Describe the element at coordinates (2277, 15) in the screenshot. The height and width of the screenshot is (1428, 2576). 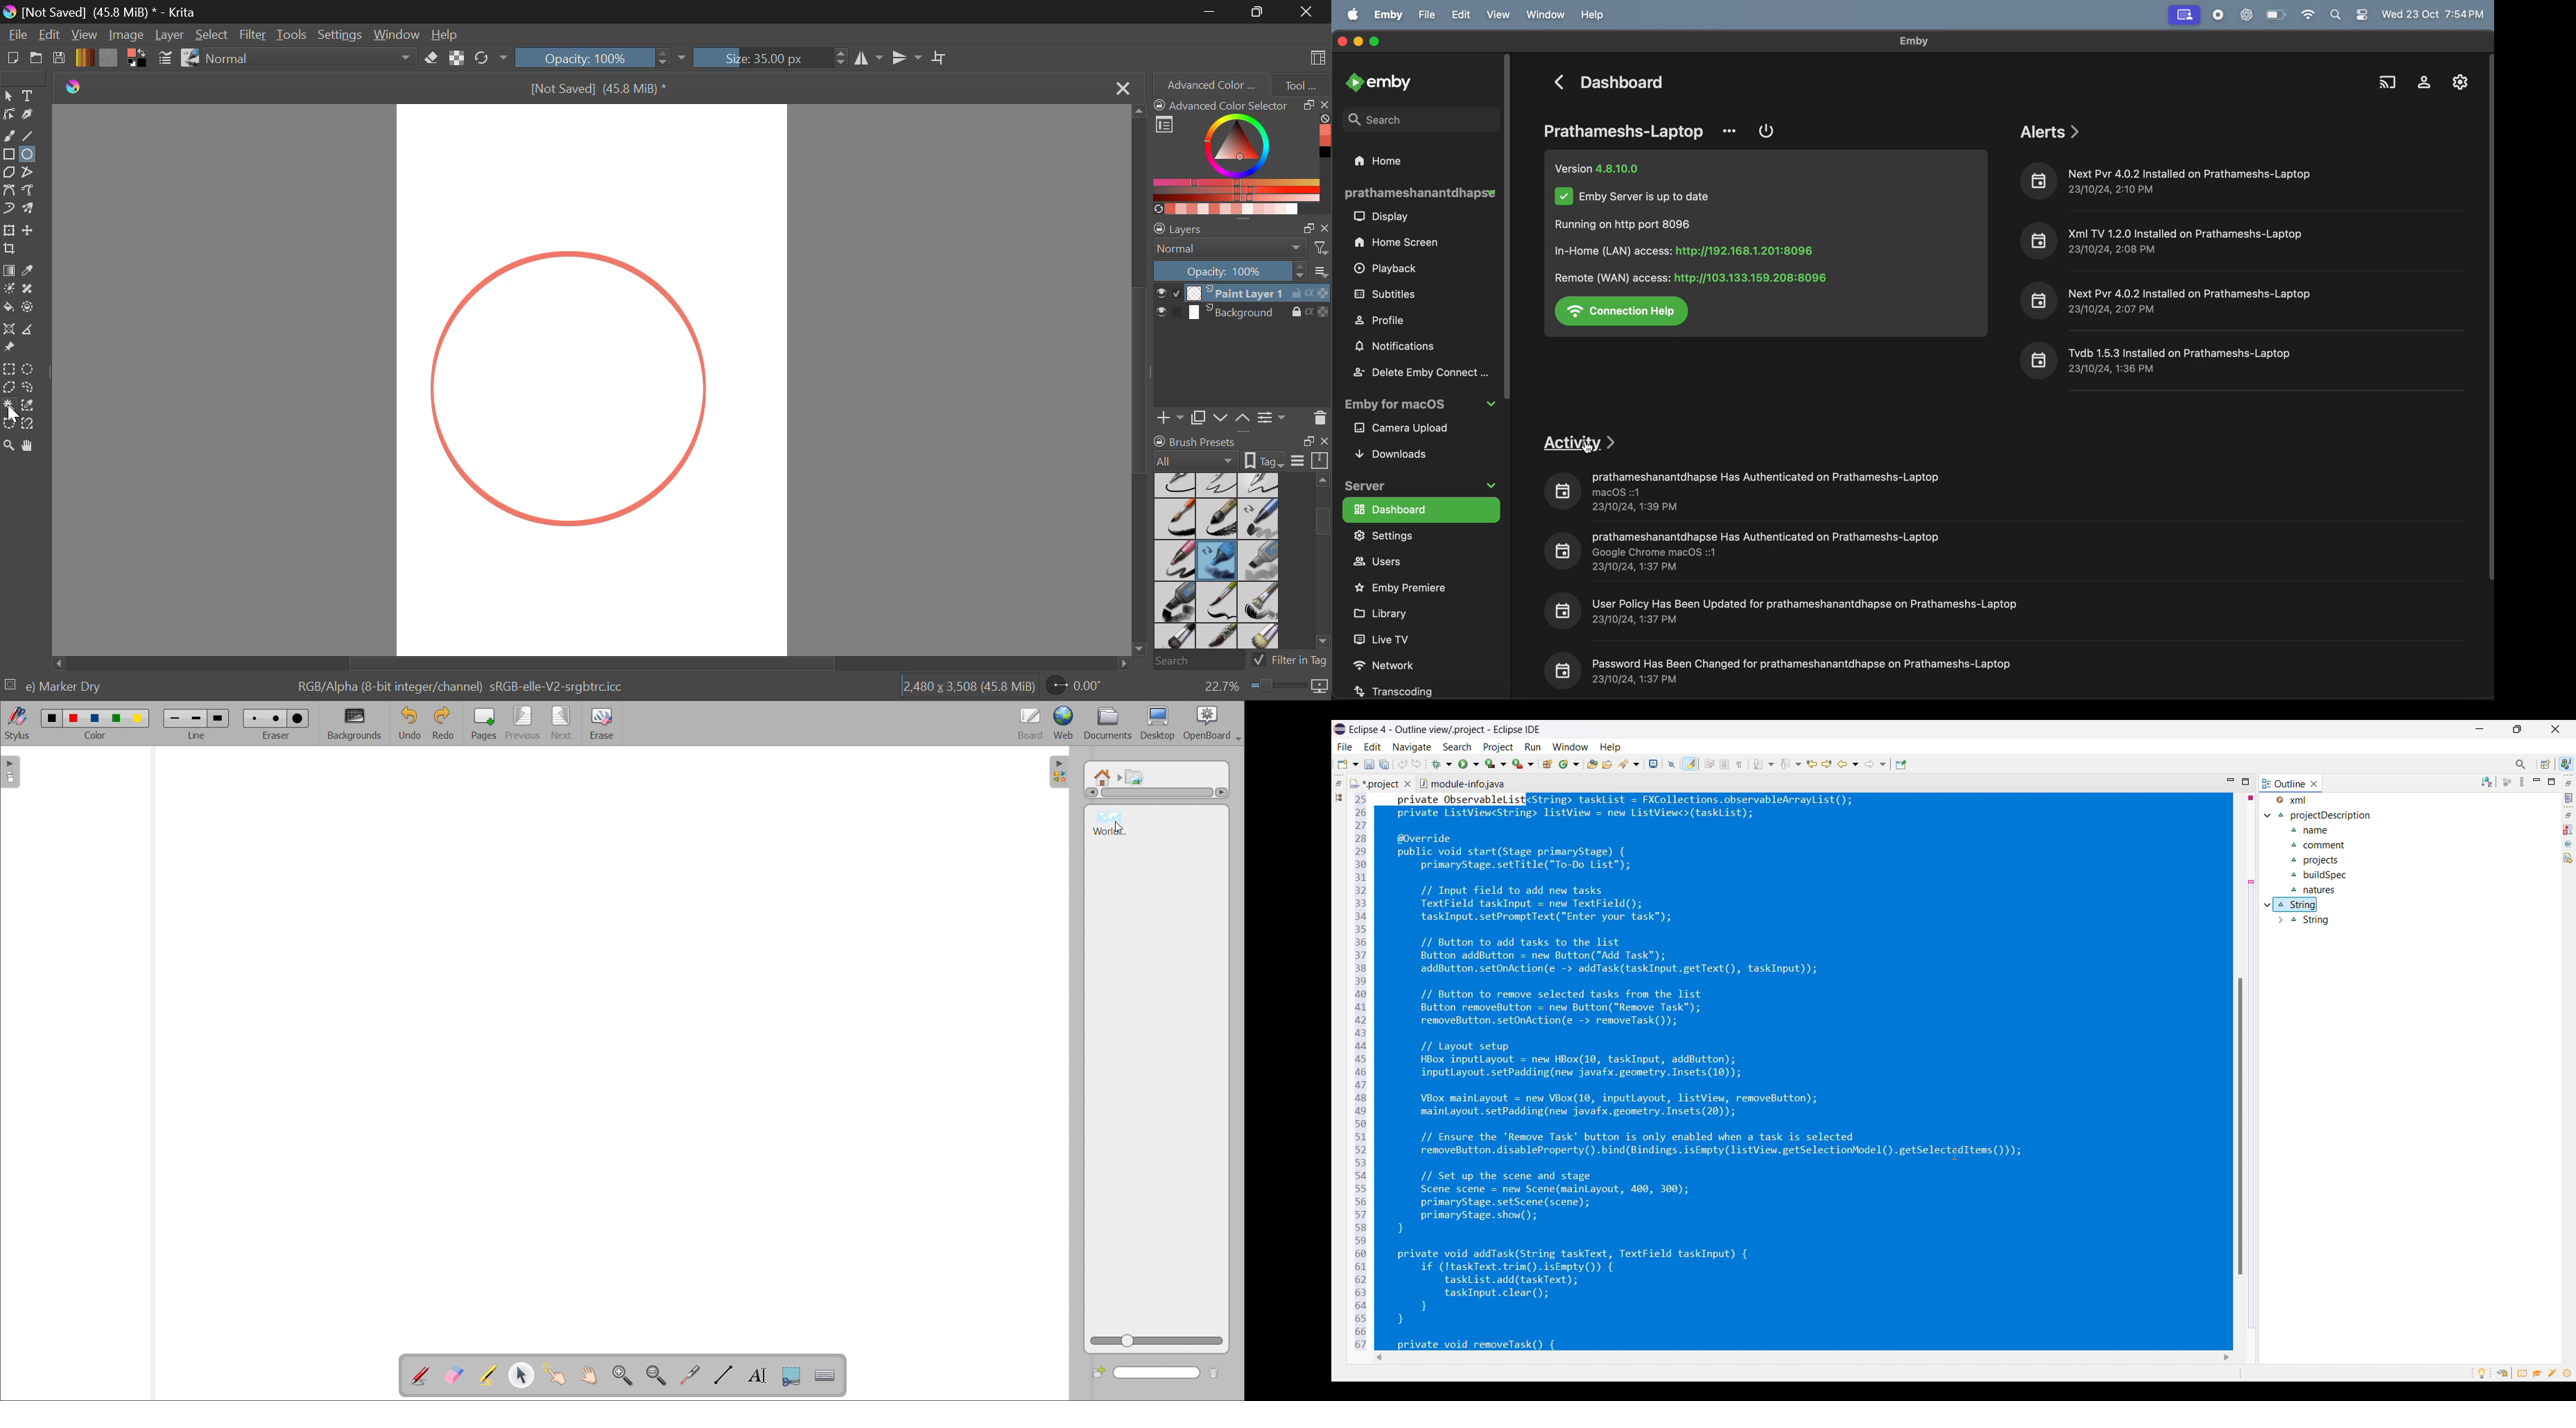
I see `battery` at that location.